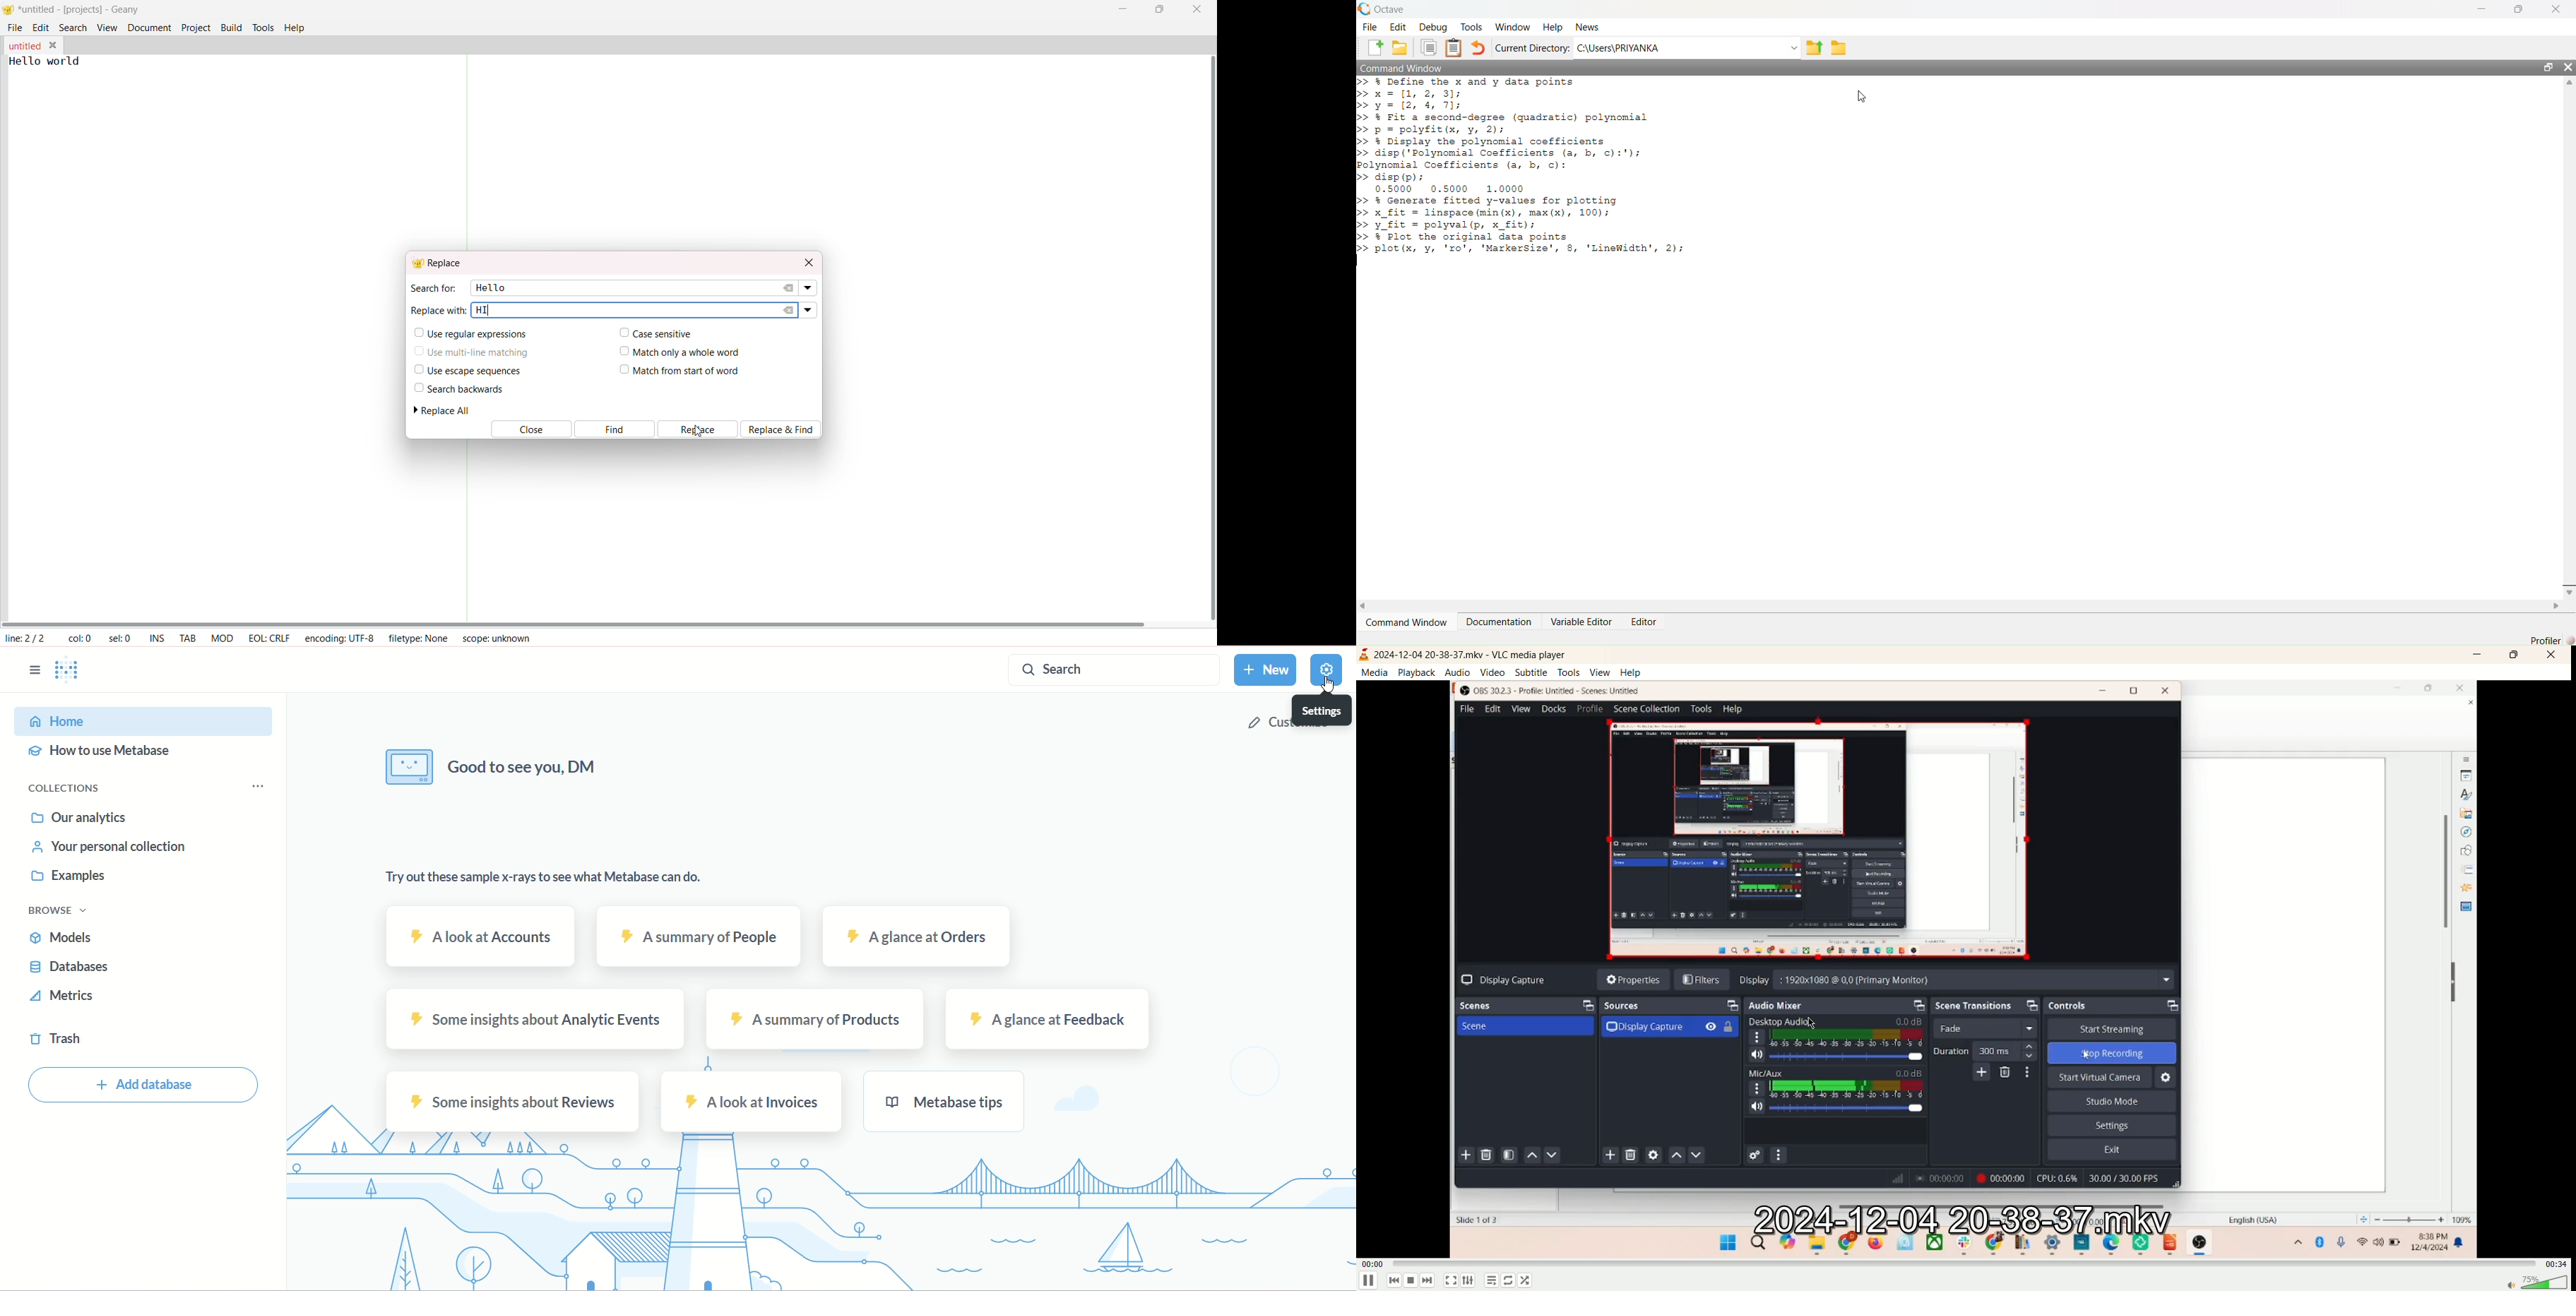 This screenshot has width=2576, height=1316. Describe the element at coordinates (1535, 174) in the screenshot. I see `>> % Define the x and y data points
>> x = [1, 2, 317
>> y = 12, 4, 71;
>> & Fit a second-degree (quadratic) polynomial
>> p = polyfit(x, y, 2);
>> % Display the polynomial coefficients
>> disp ('Polynomial Coefficients (a, b, ¢):');
Polynomial Coefficients (a, b, c):
>> disp (p) 7
0.5000 0.5000 1.0000
>> % Generate fitted y-values for plotting
>> x_fit = linspace (min (x), max (x), 100);
>> y_fit = polyval(p, x_fit);
>> & Plot the original data points
>> plot (x, y, 'ro', 'MarkerSize', 8, 'LineWidth', 2);` at that location.